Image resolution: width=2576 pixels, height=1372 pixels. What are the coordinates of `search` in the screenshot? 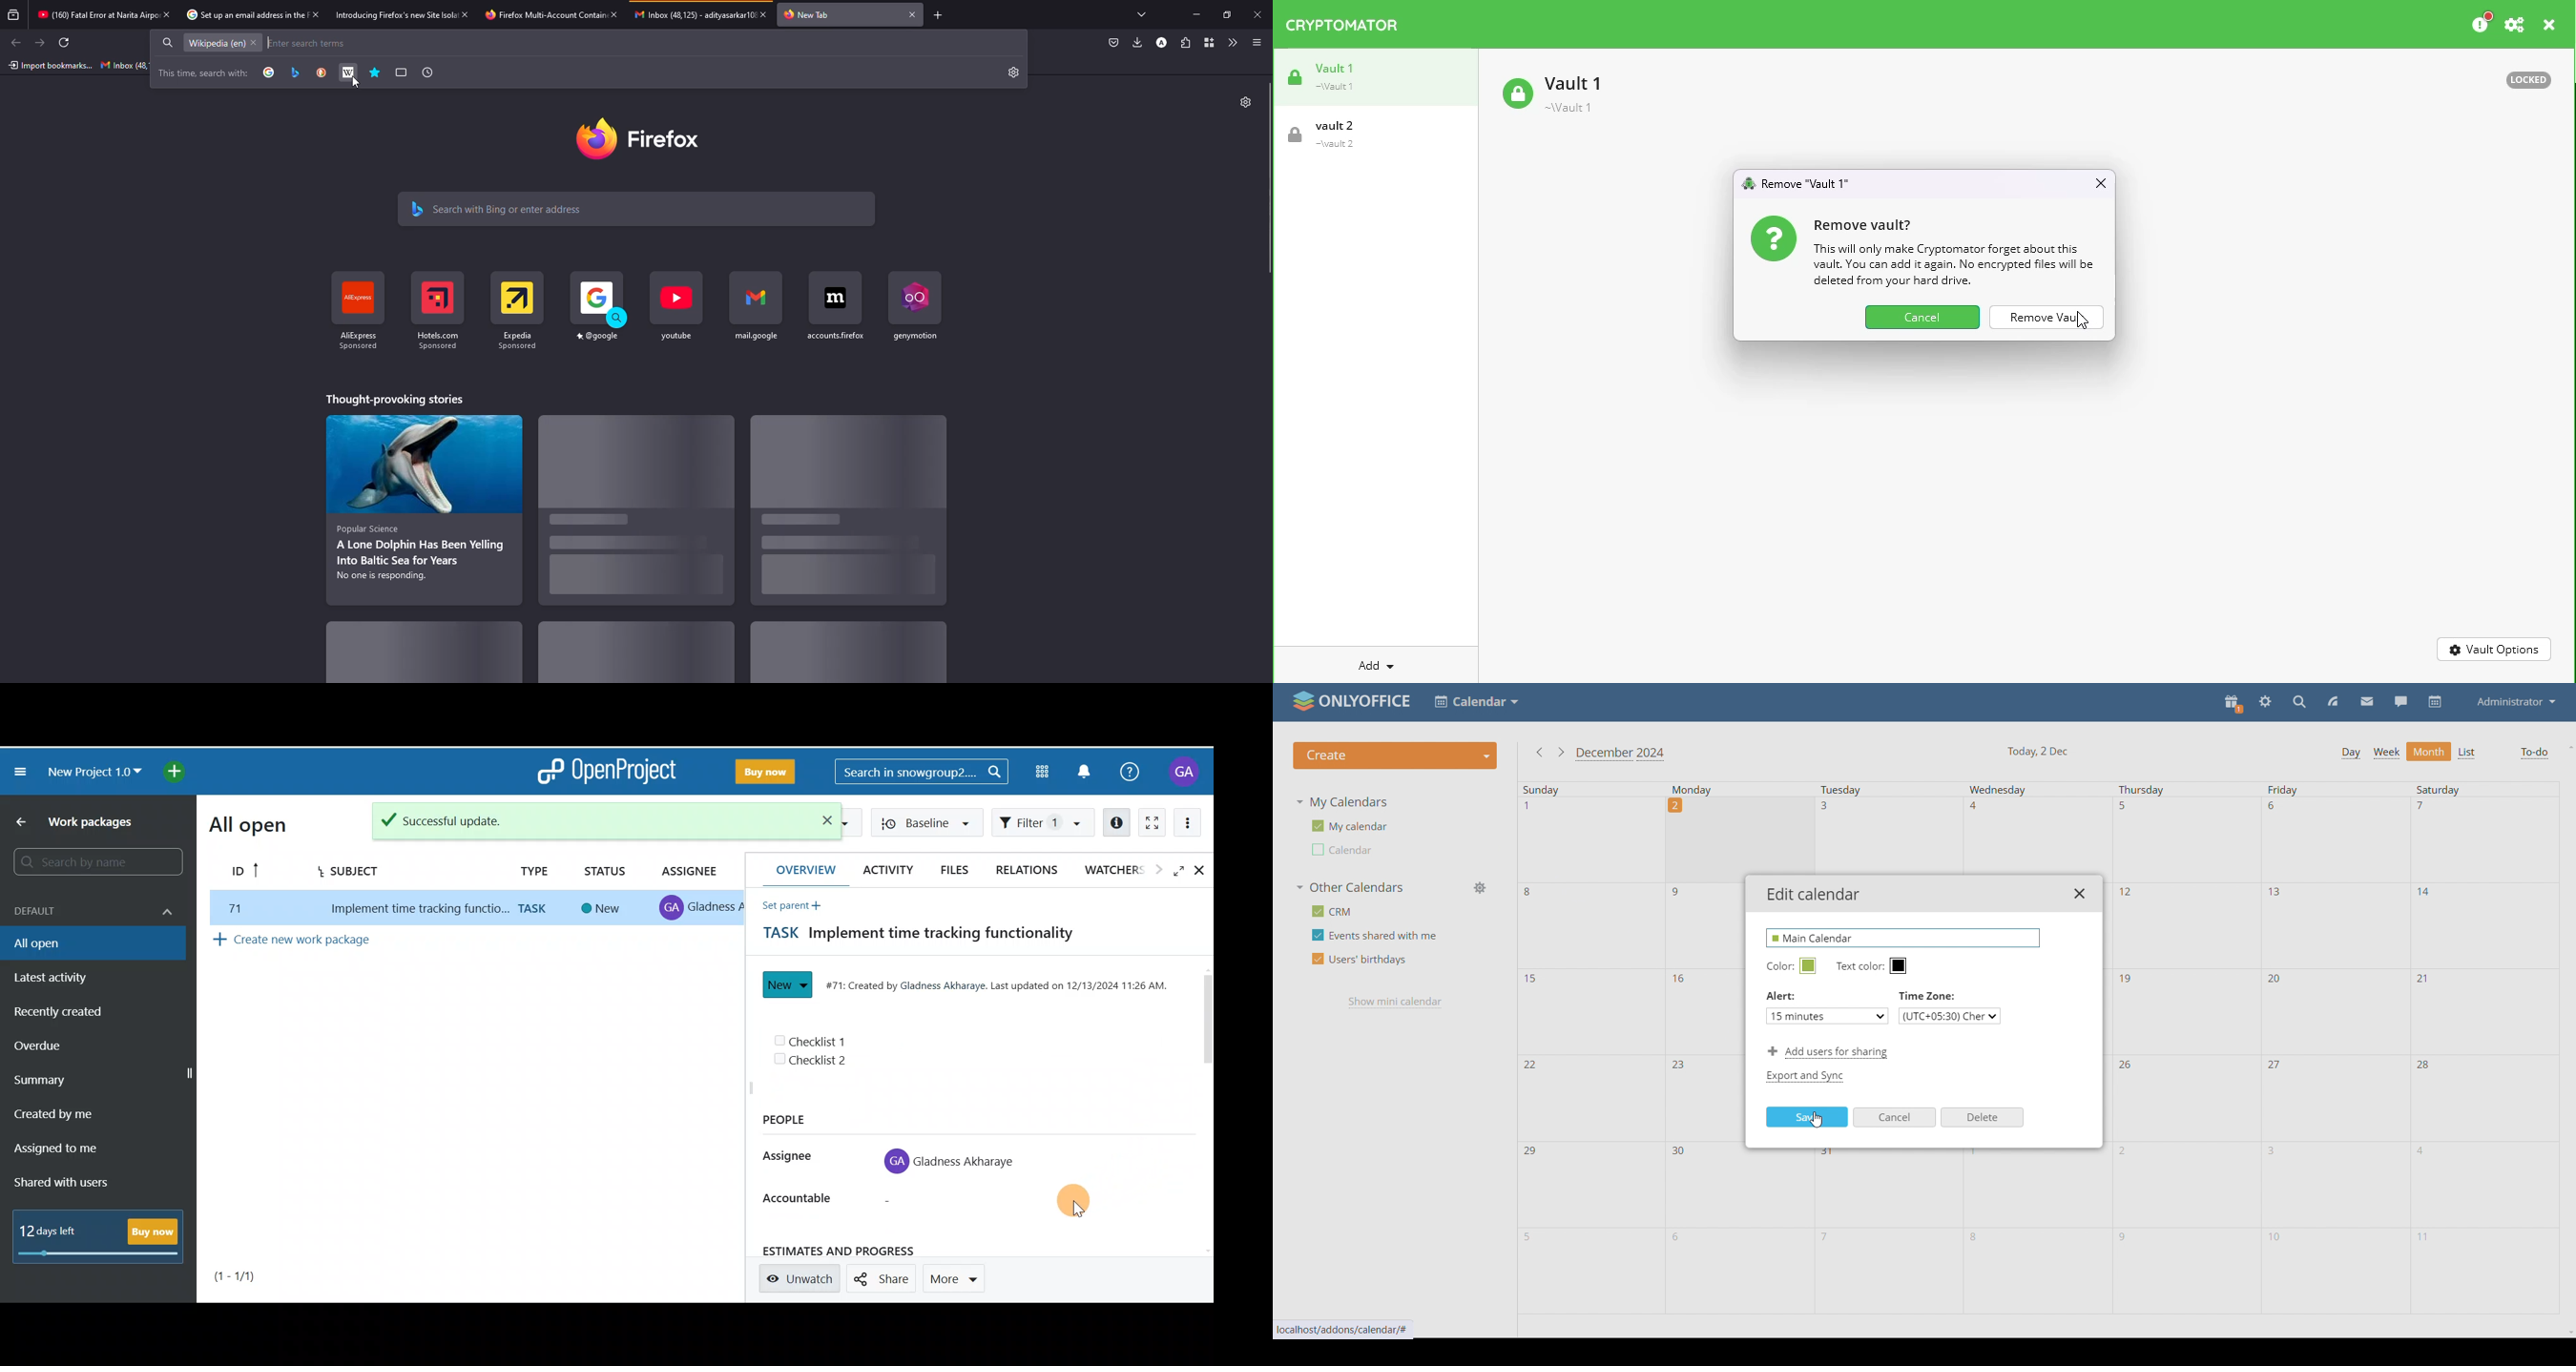 It's located at (512, 208).